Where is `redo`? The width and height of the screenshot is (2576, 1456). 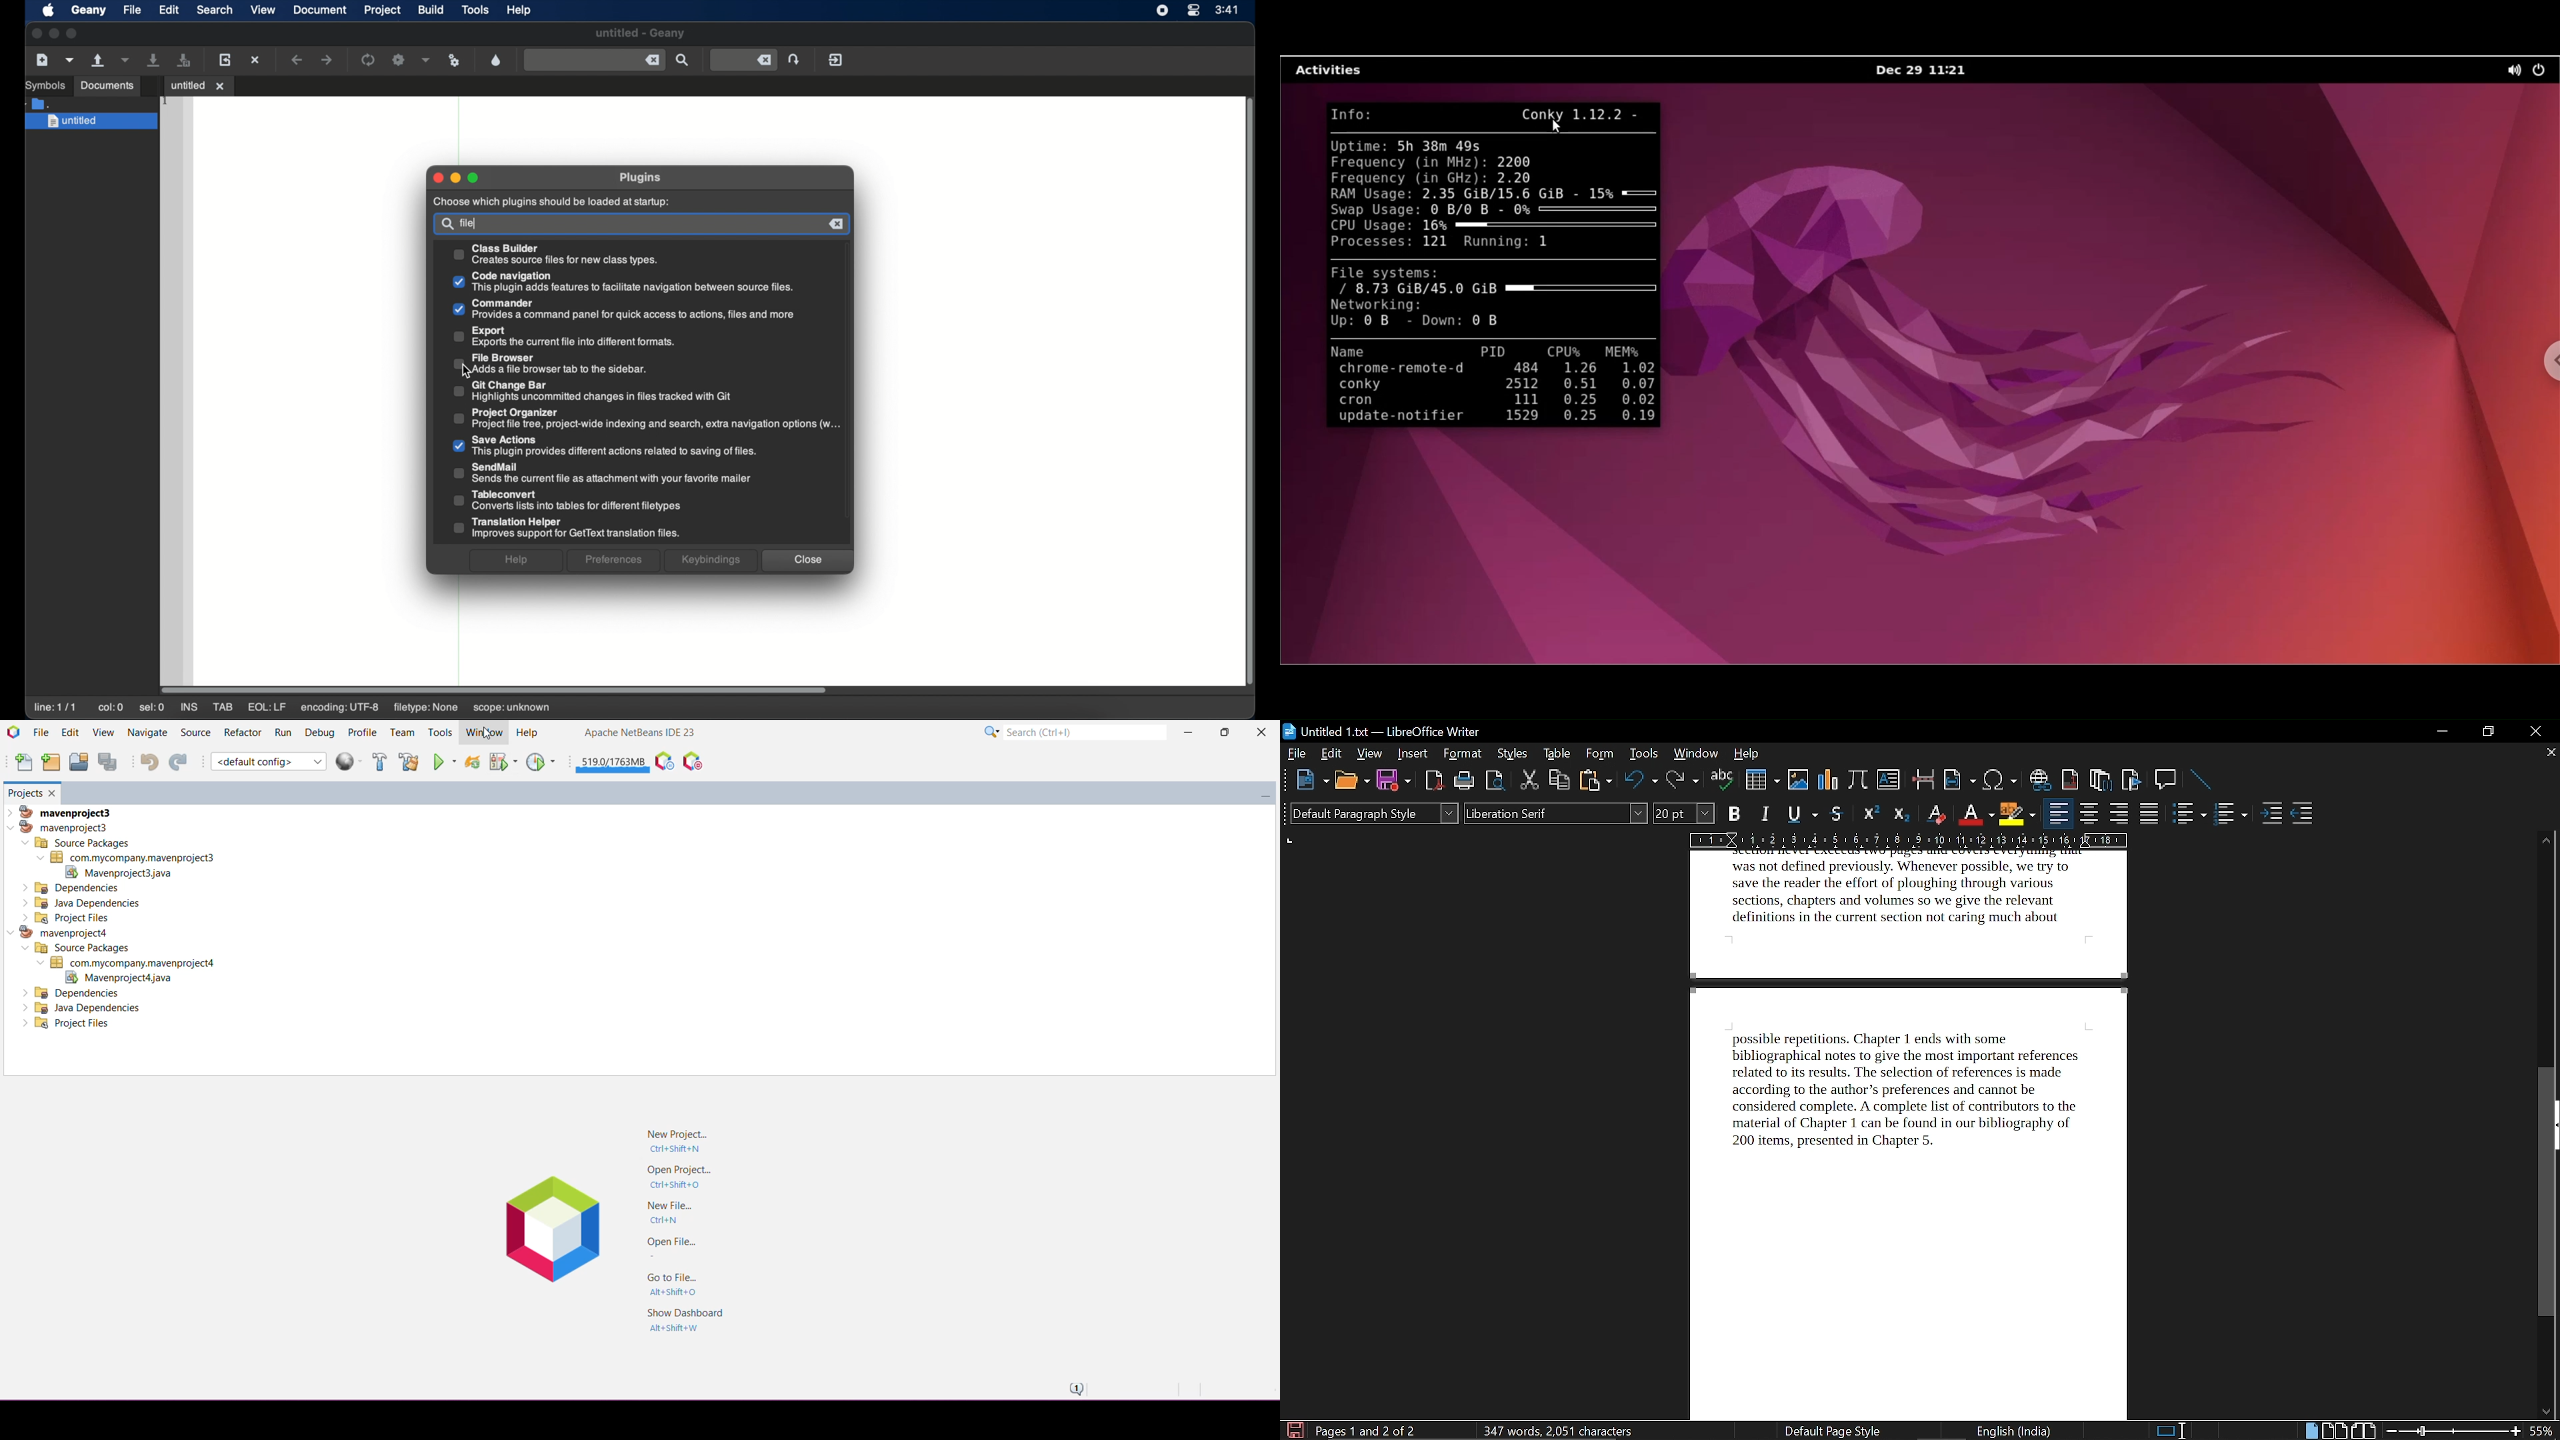
redo is located at coordinates (1682, 782).